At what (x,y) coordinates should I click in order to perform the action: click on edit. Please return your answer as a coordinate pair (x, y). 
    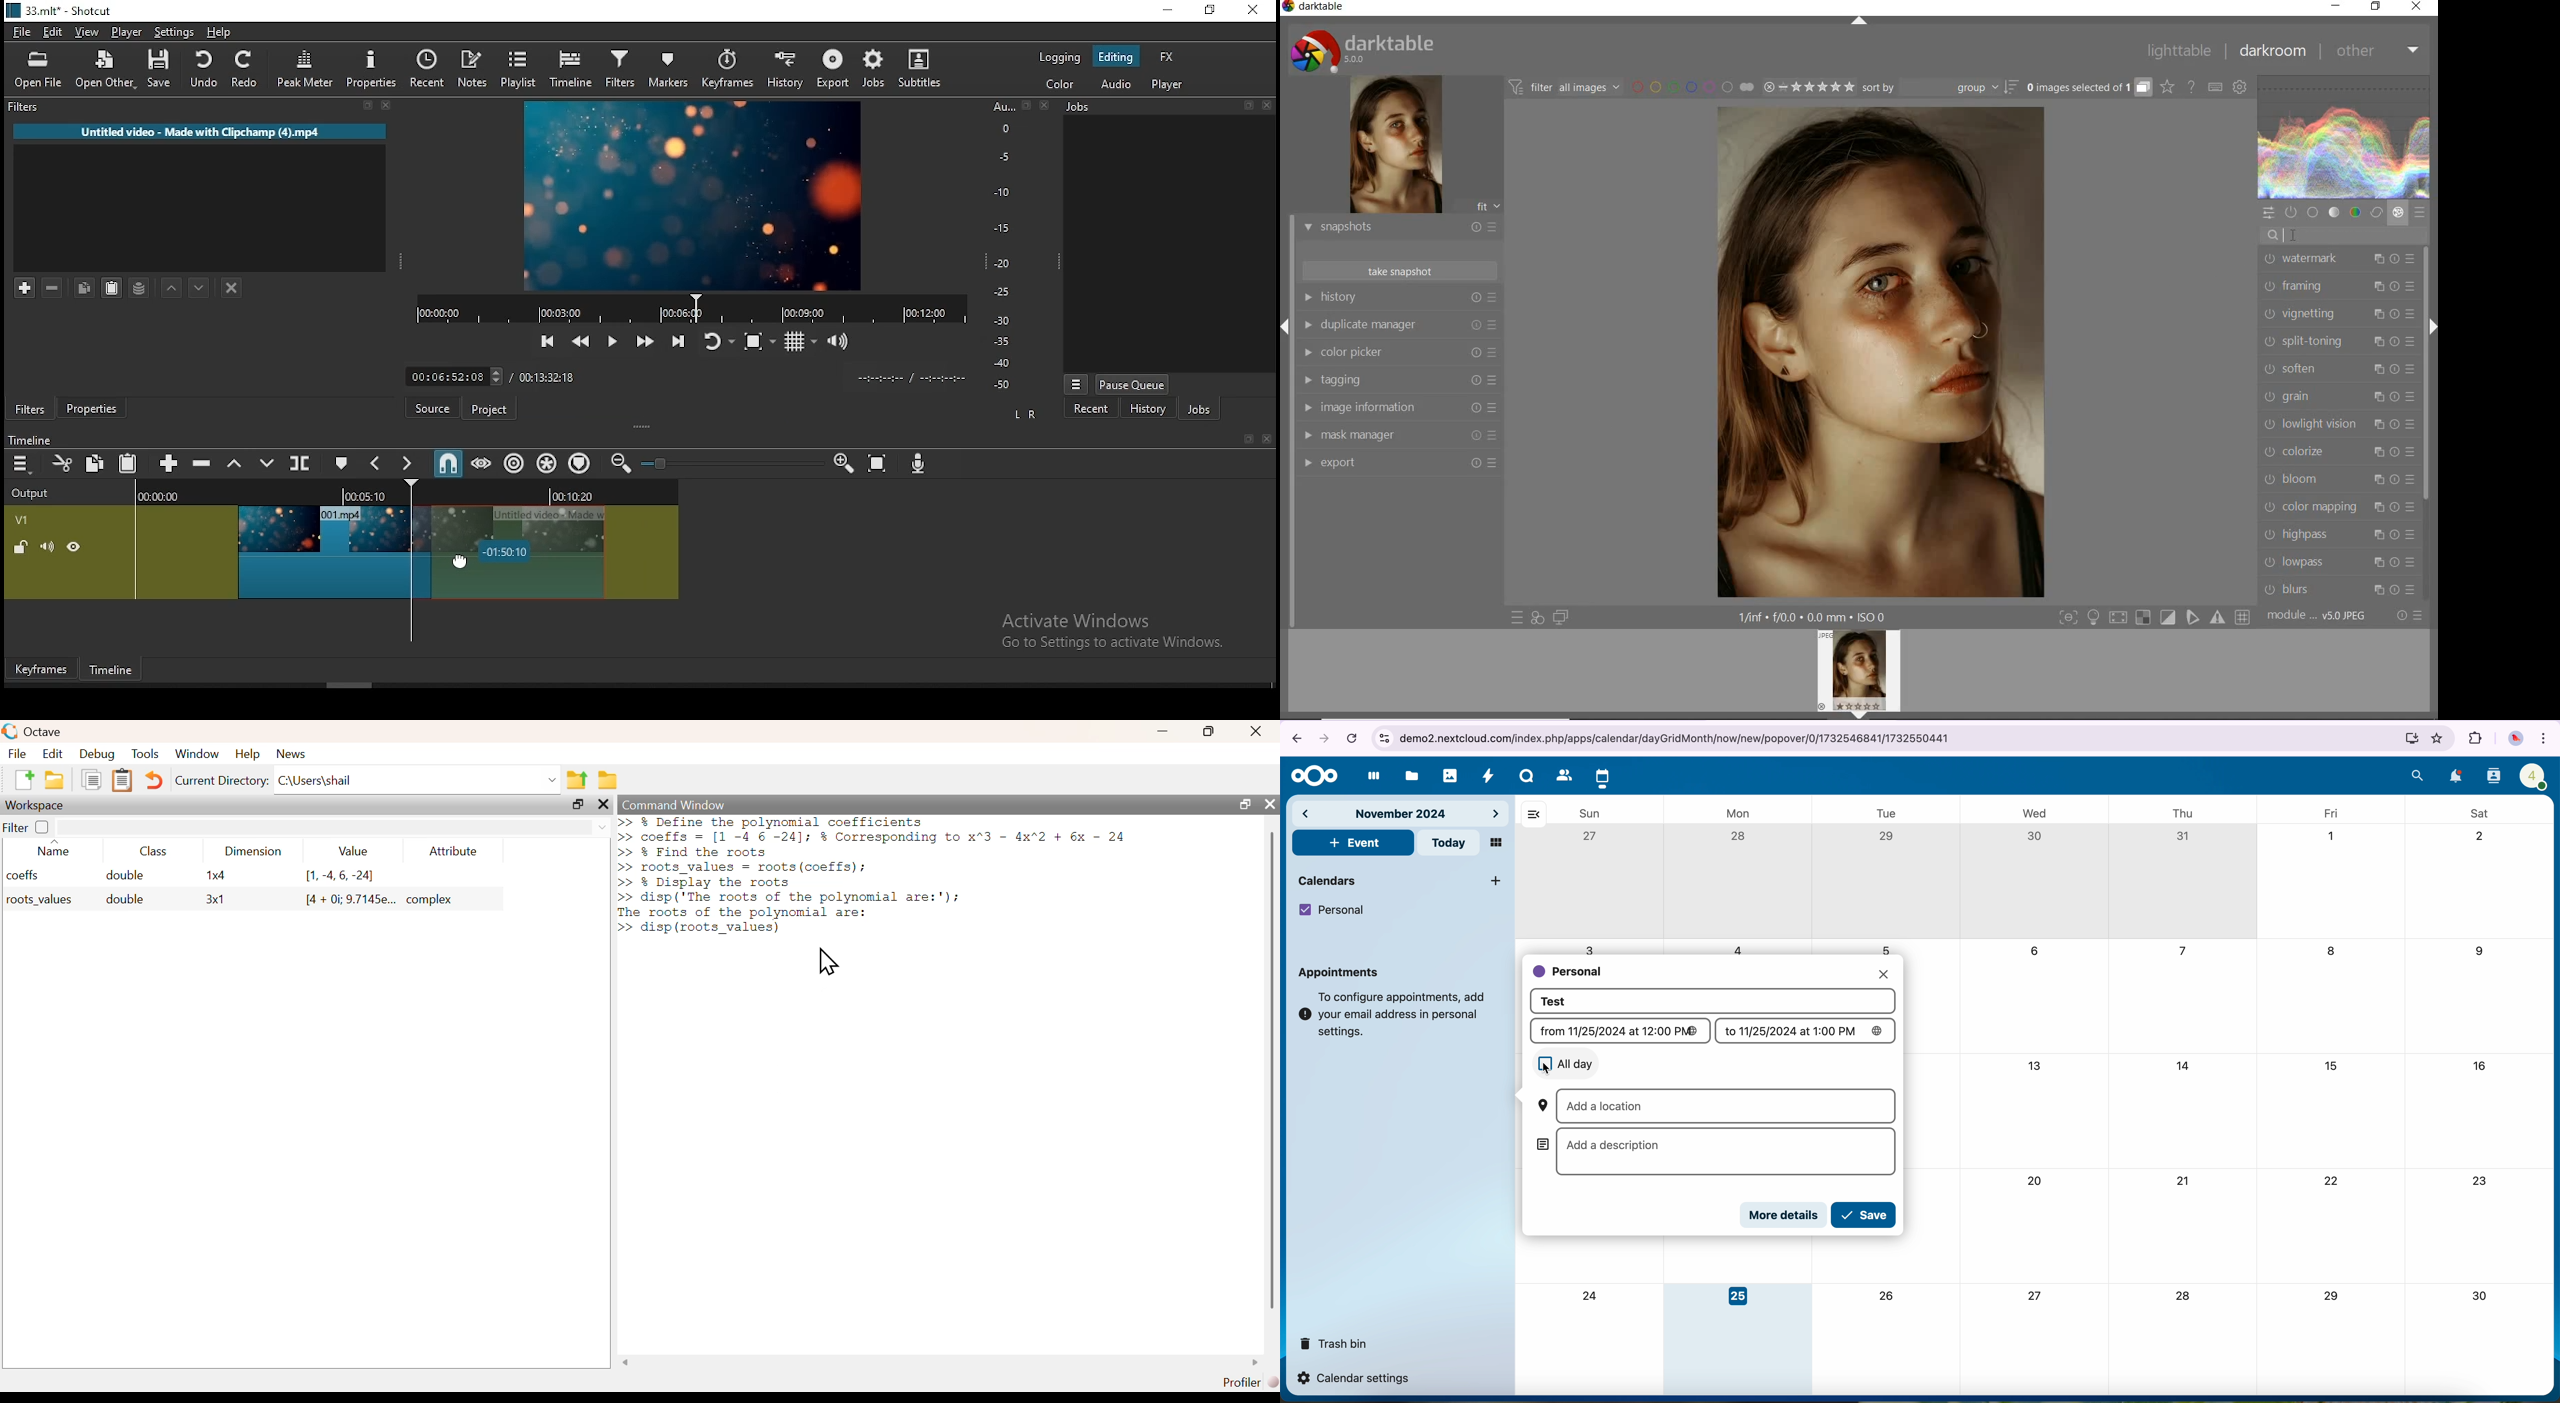
    Looking at the image, I should click on (53, 31).